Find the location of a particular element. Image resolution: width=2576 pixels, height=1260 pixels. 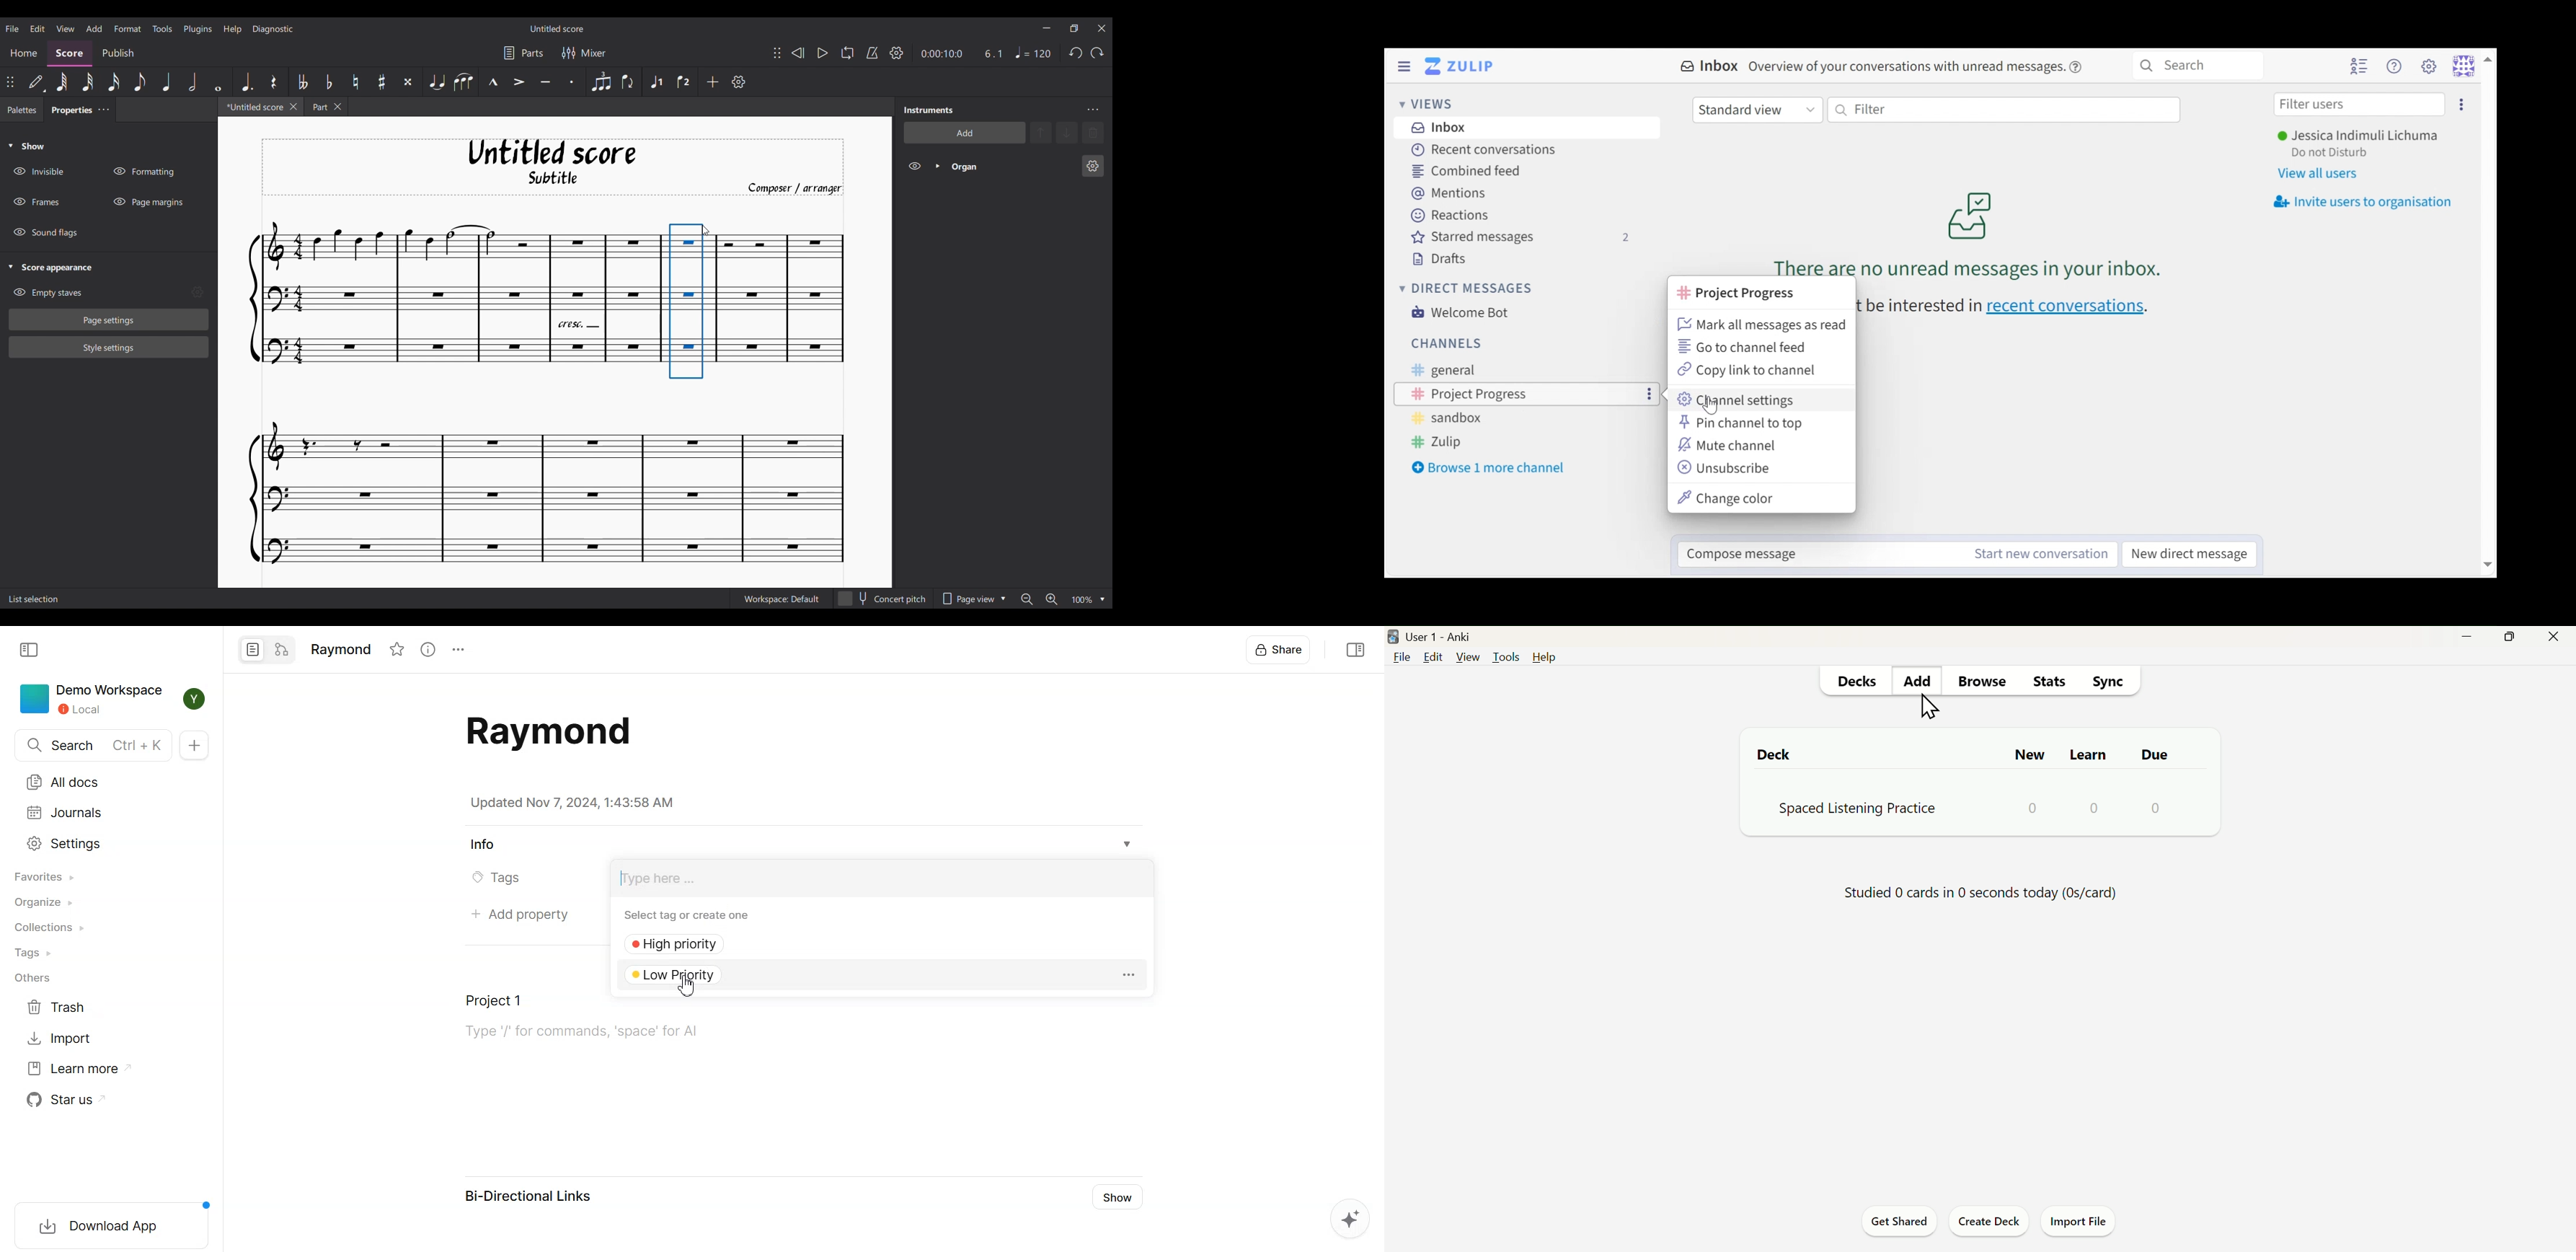

Due is located at coordinates (2153, 753).